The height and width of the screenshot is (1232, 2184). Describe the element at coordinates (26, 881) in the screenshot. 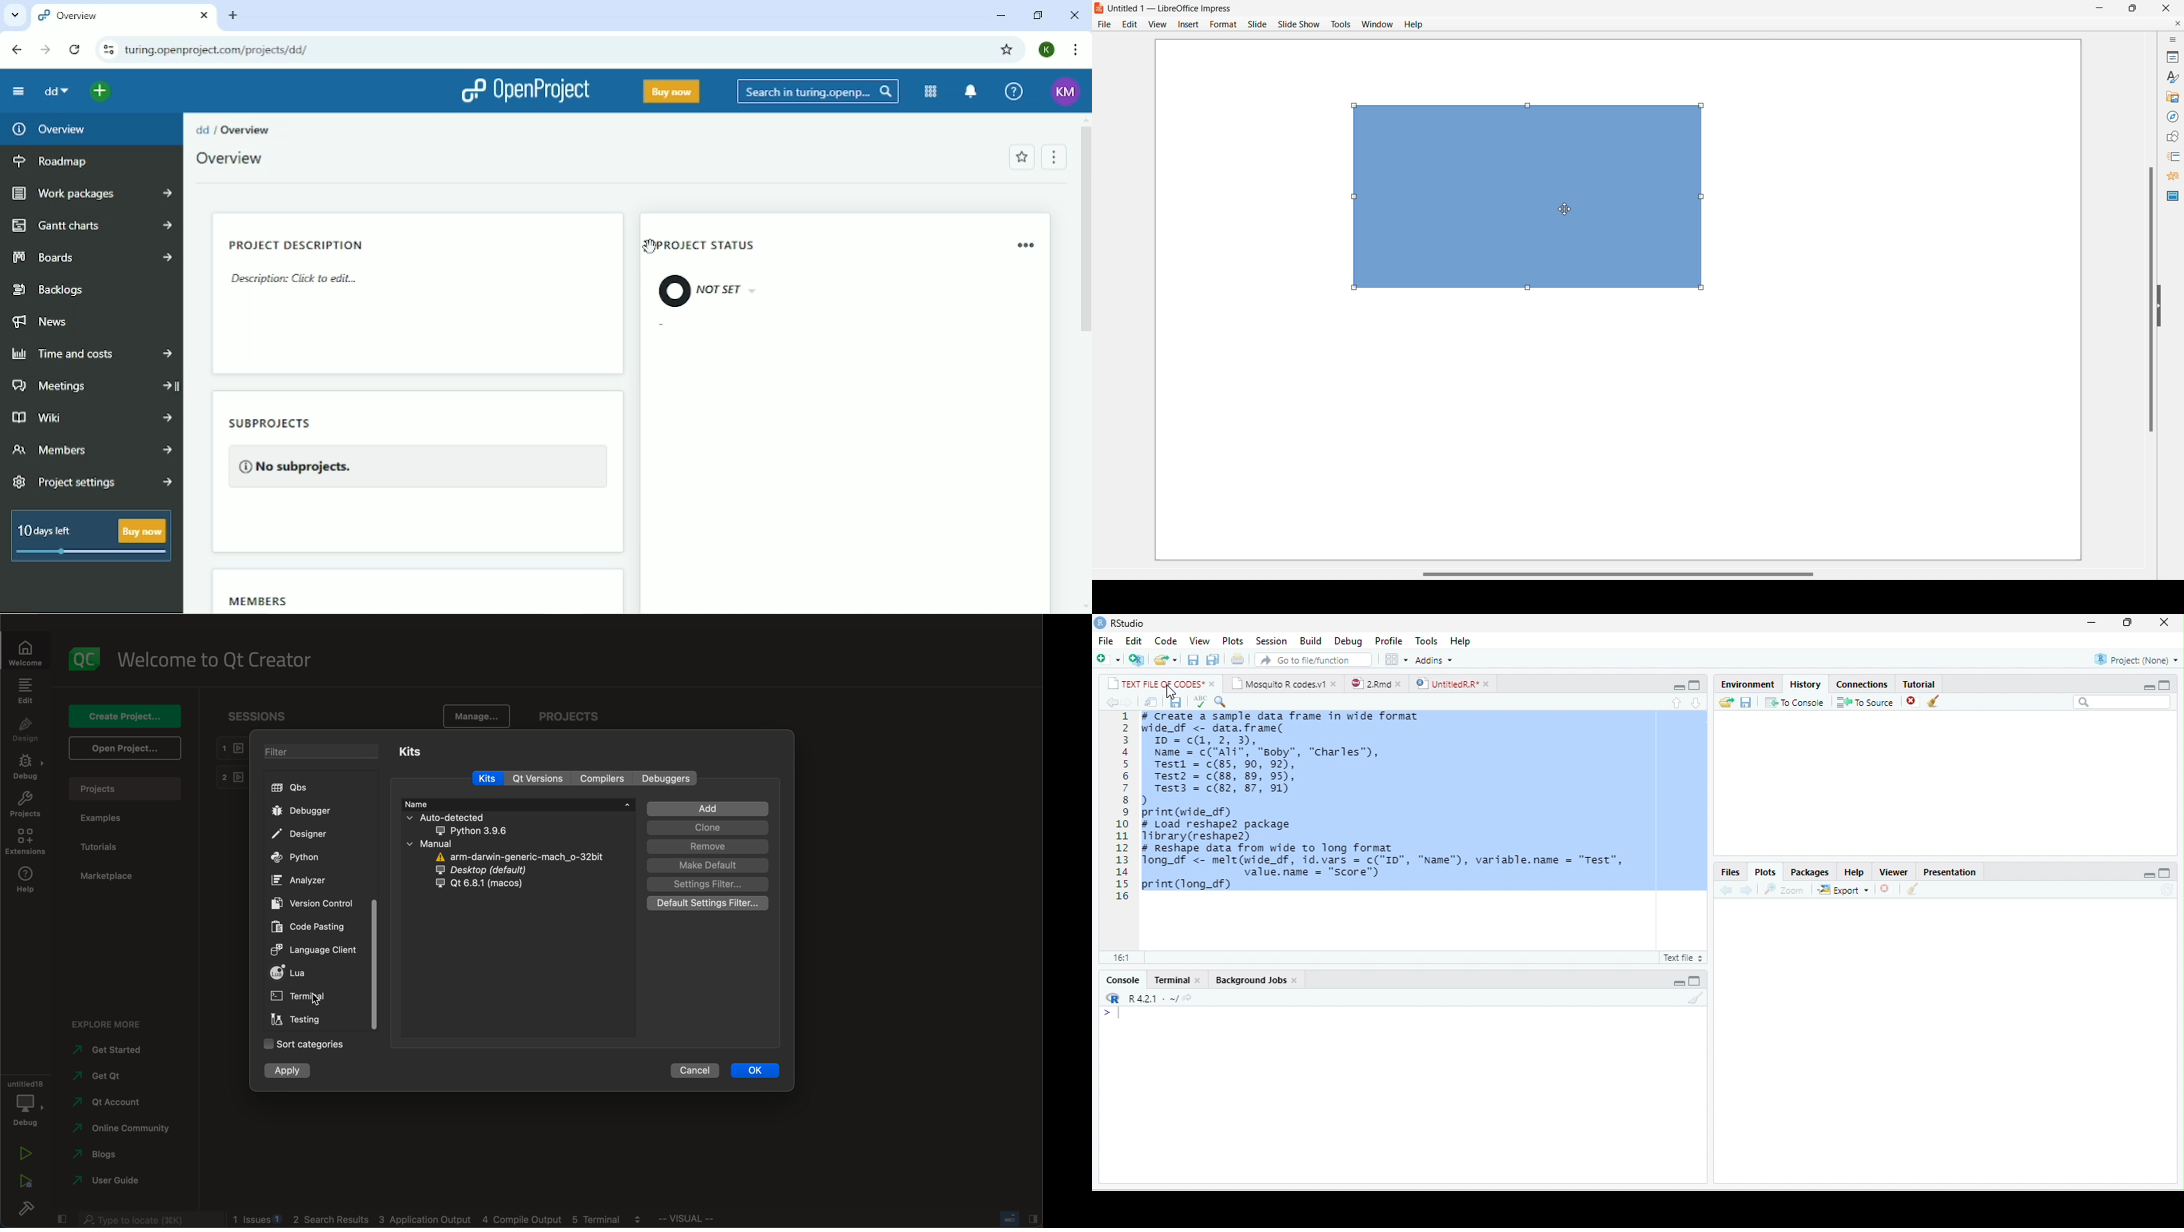

I see `help` at that location.